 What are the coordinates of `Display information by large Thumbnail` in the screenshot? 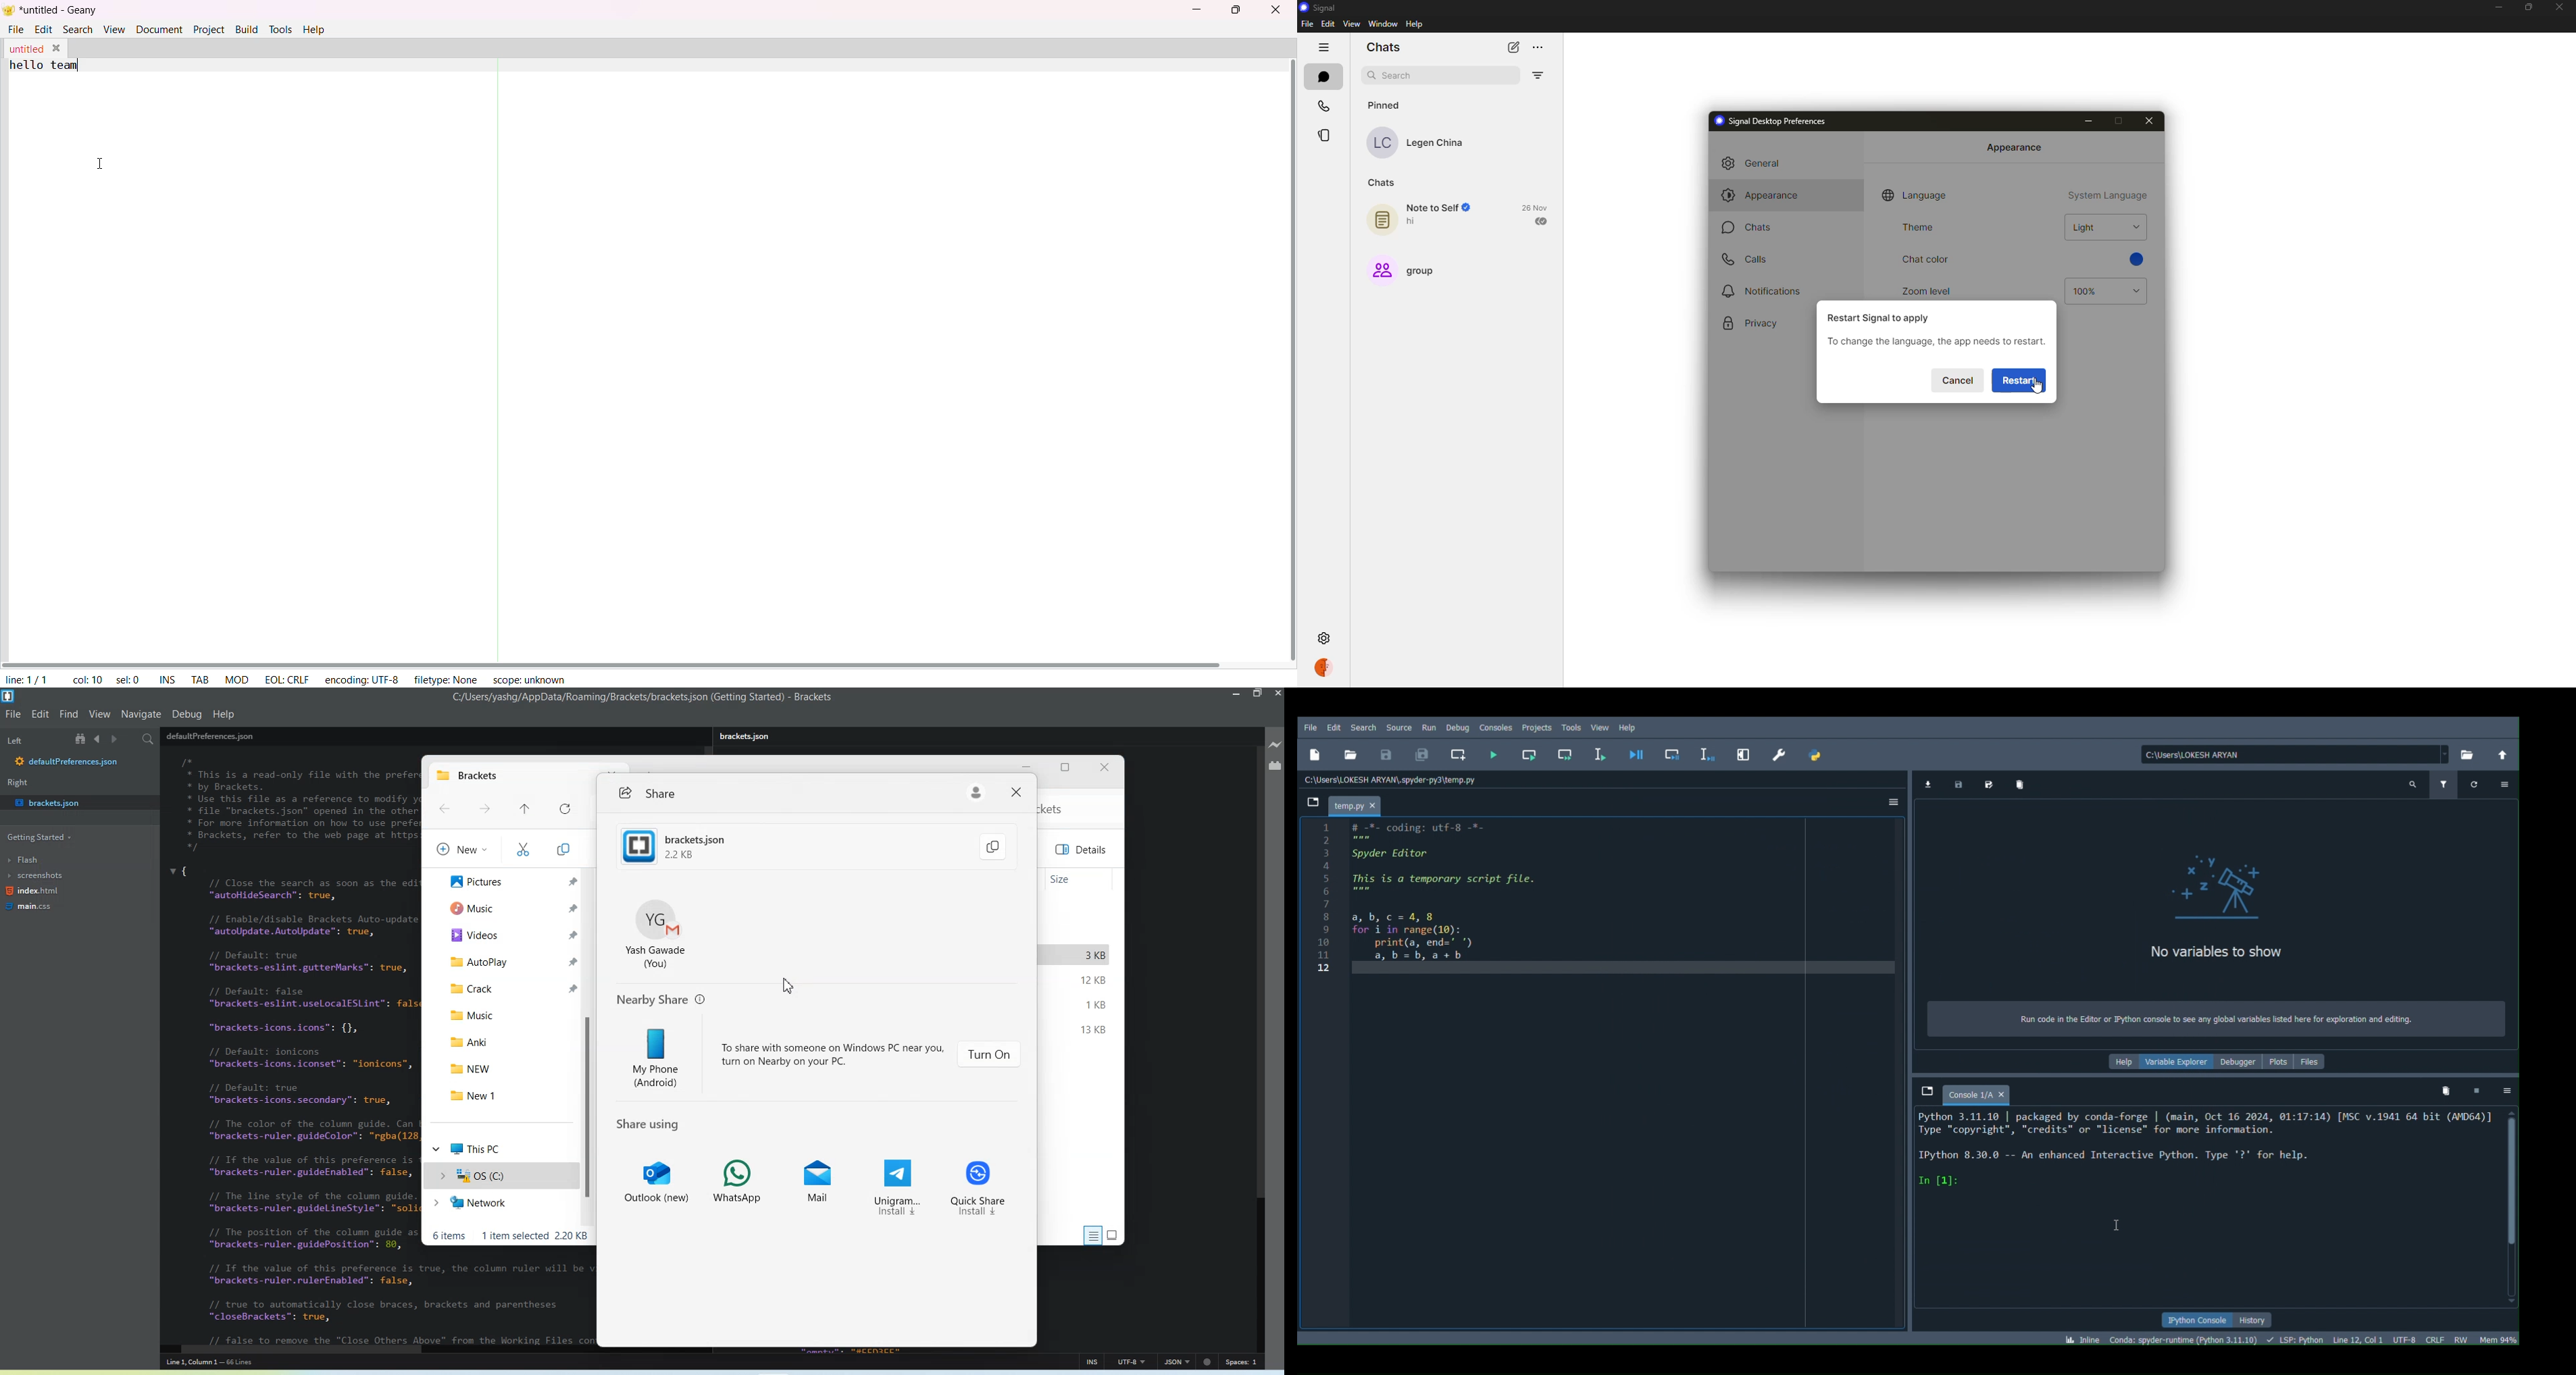 It's located at (1115, 1234).